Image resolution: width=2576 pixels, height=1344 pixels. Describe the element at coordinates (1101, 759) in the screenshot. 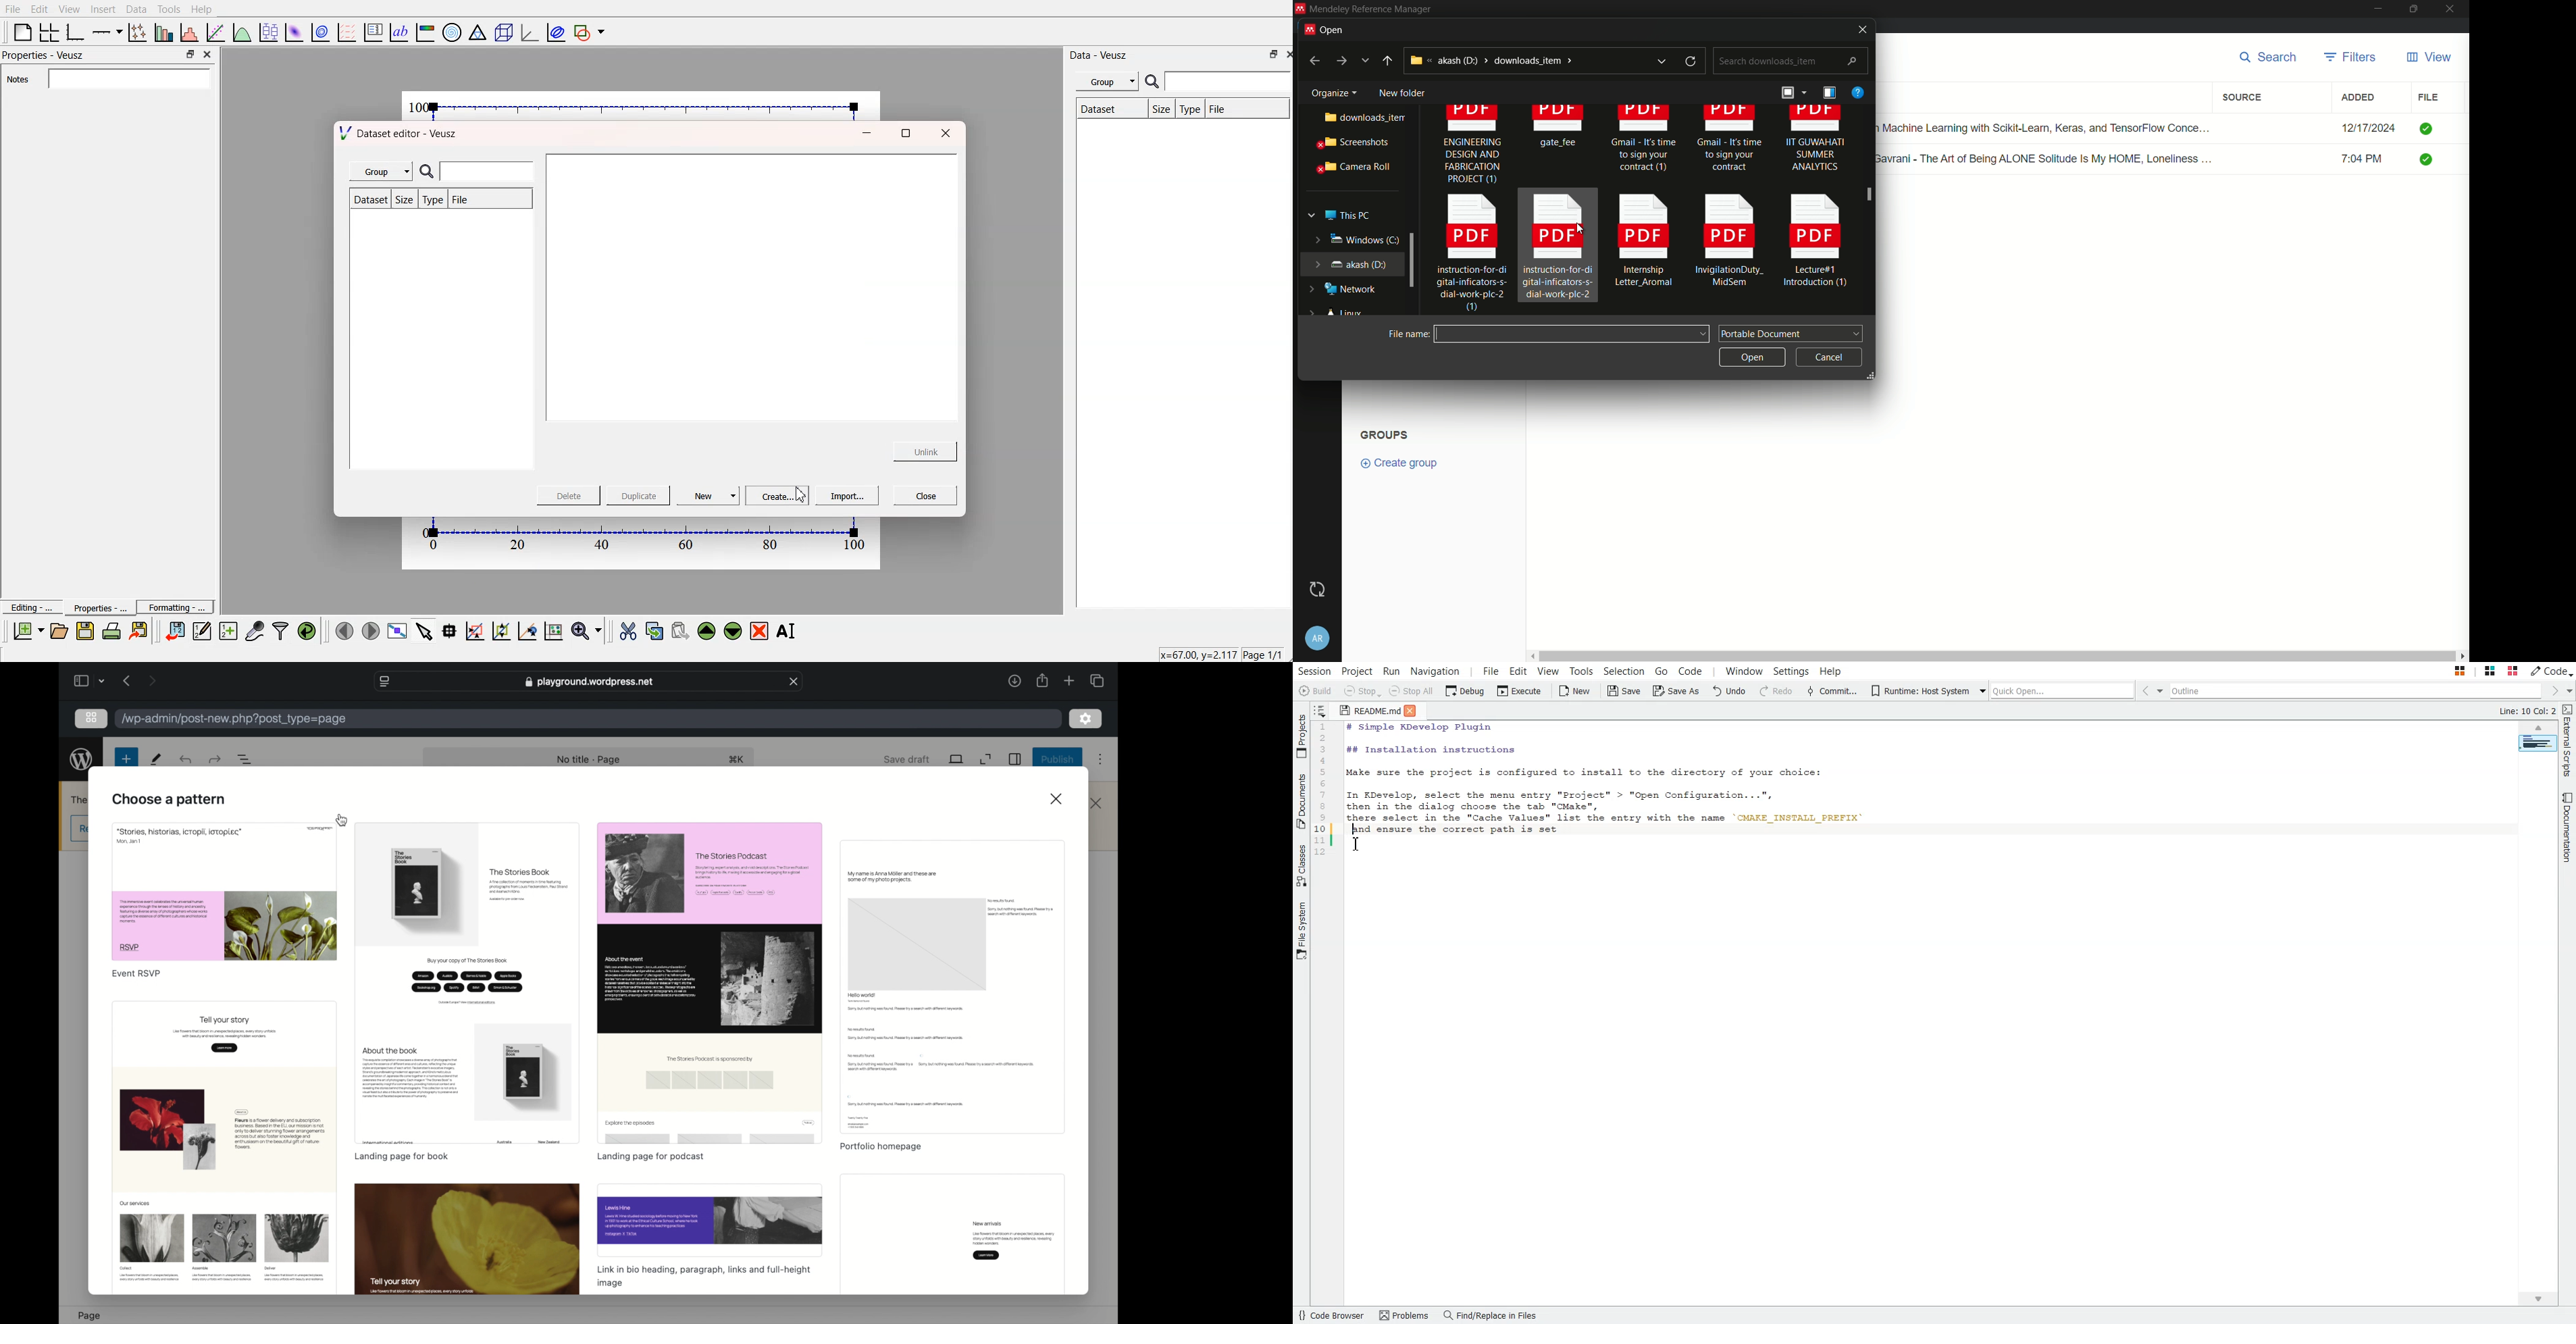

I see `more options` at that location.